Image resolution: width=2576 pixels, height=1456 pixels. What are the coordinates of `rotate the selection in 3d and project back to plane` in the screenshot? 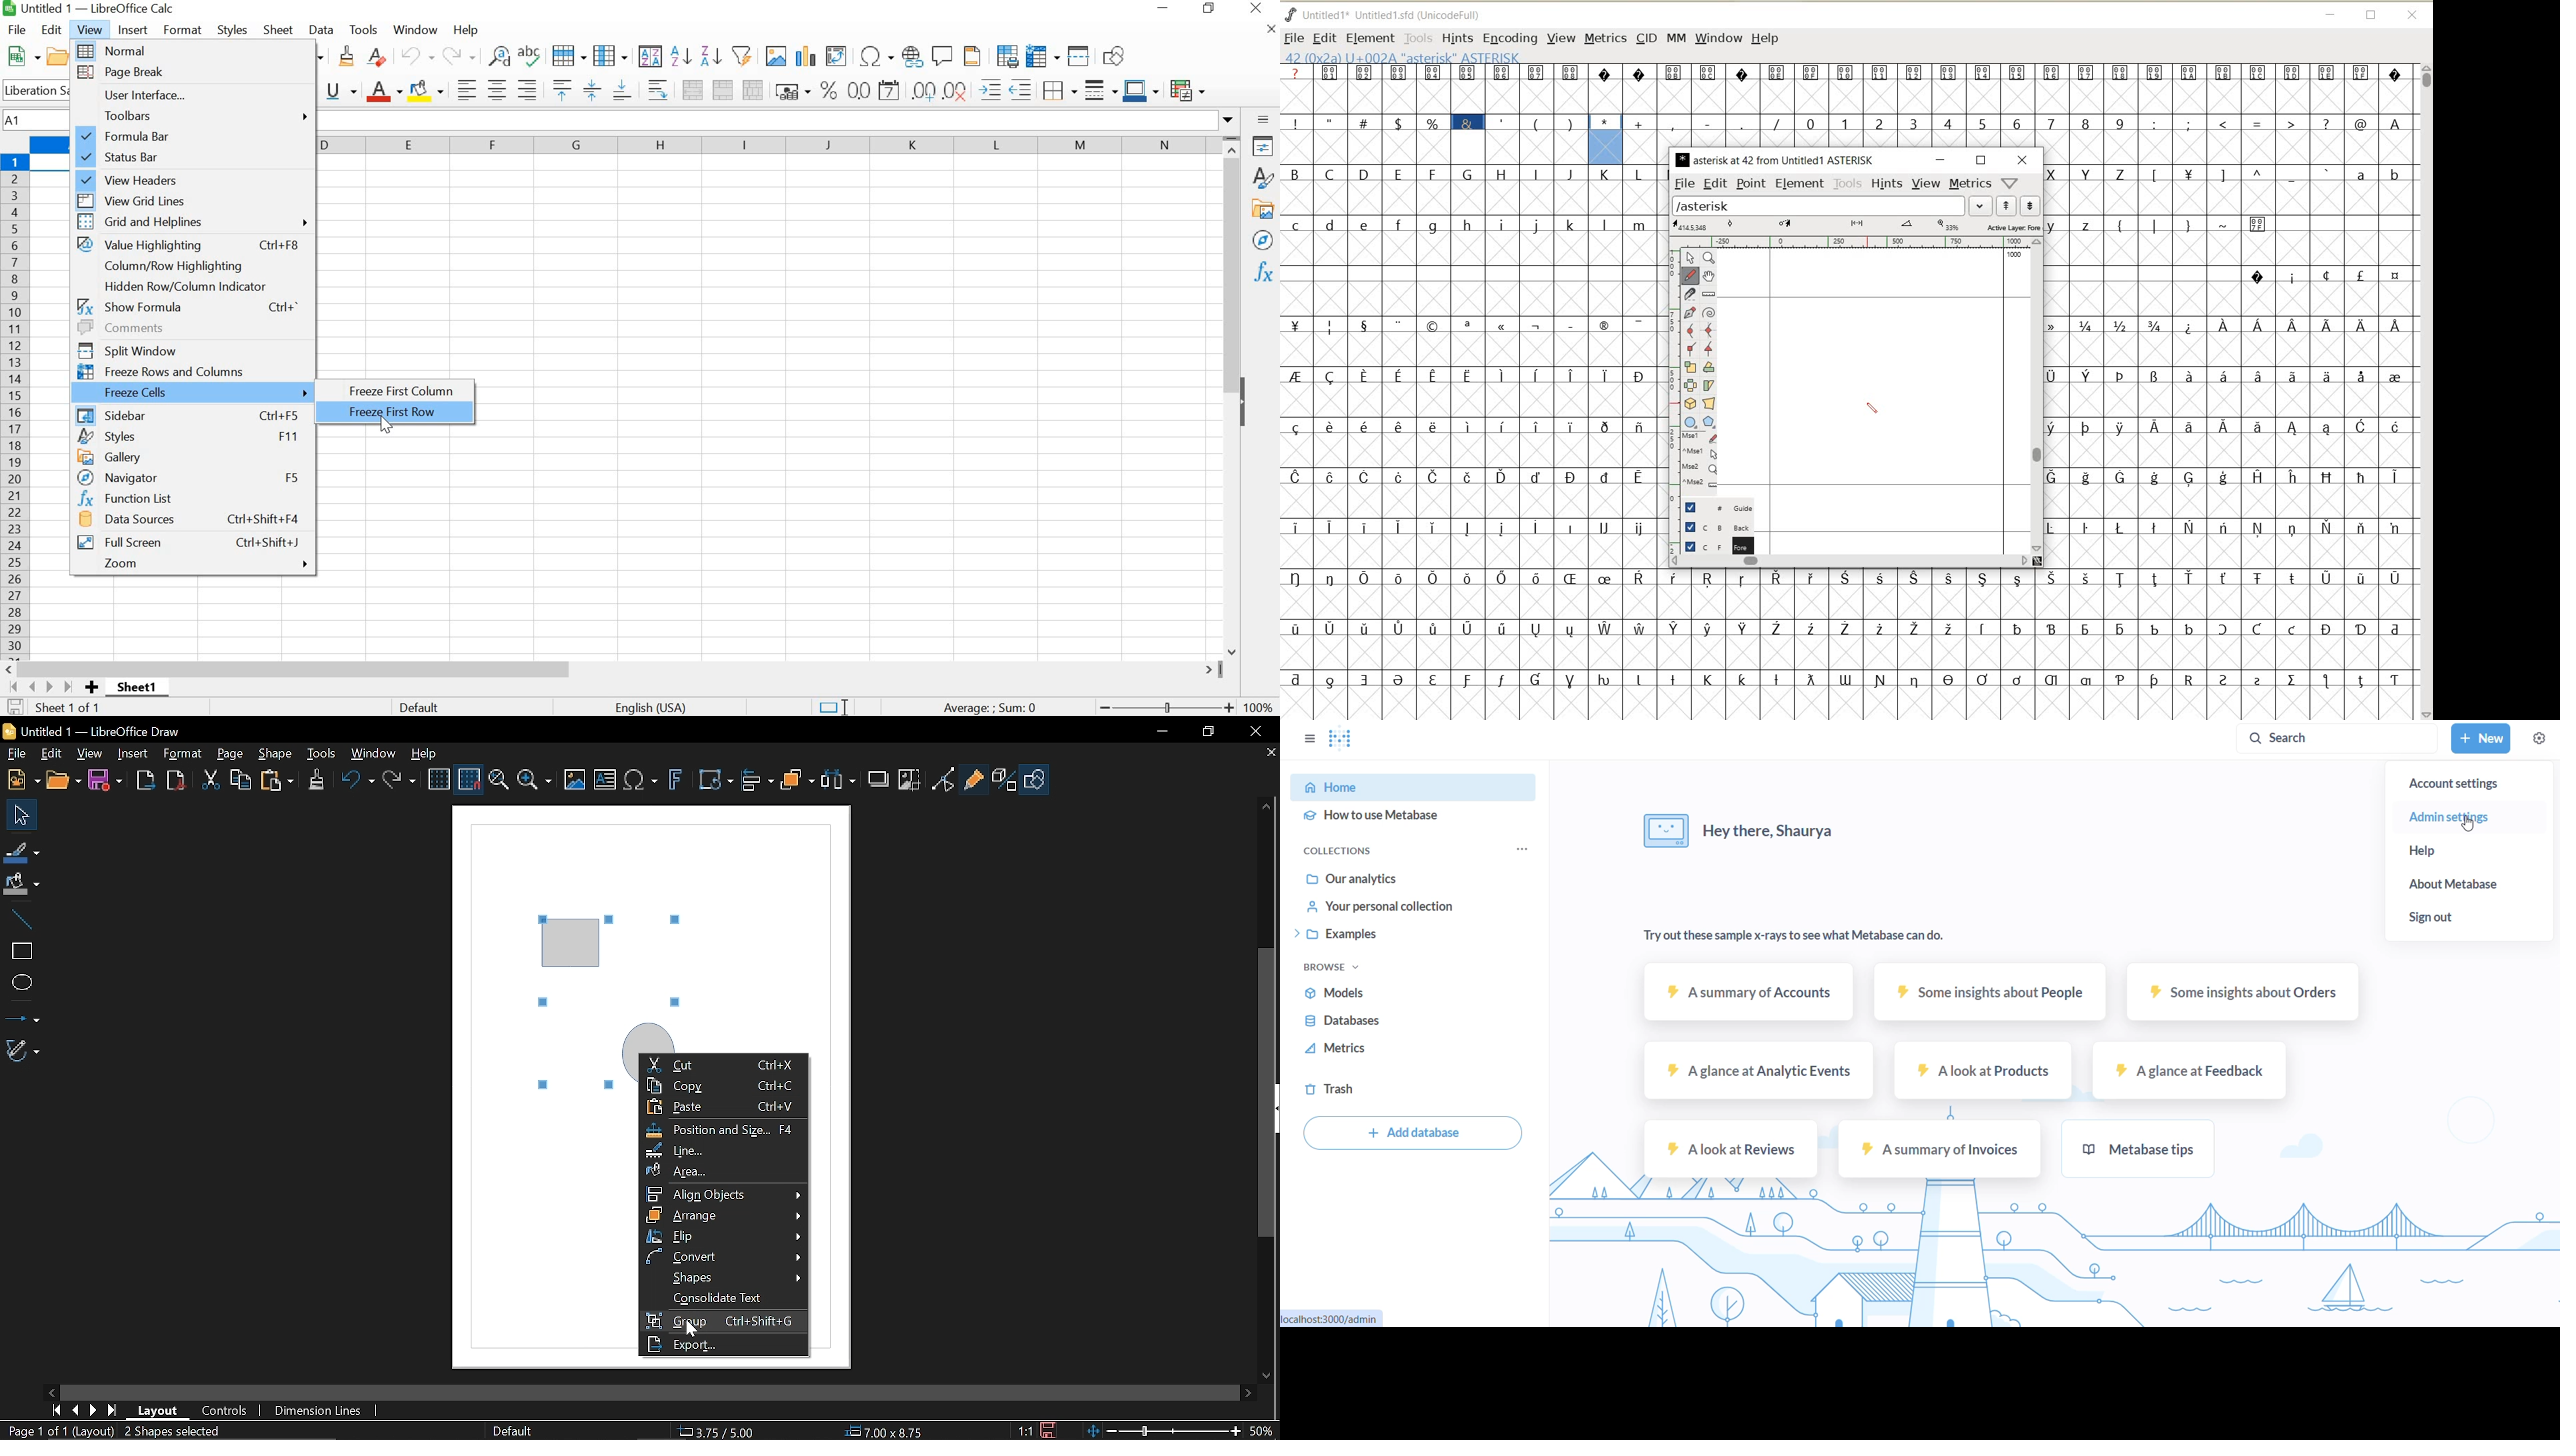 It's located at (1690, 404).